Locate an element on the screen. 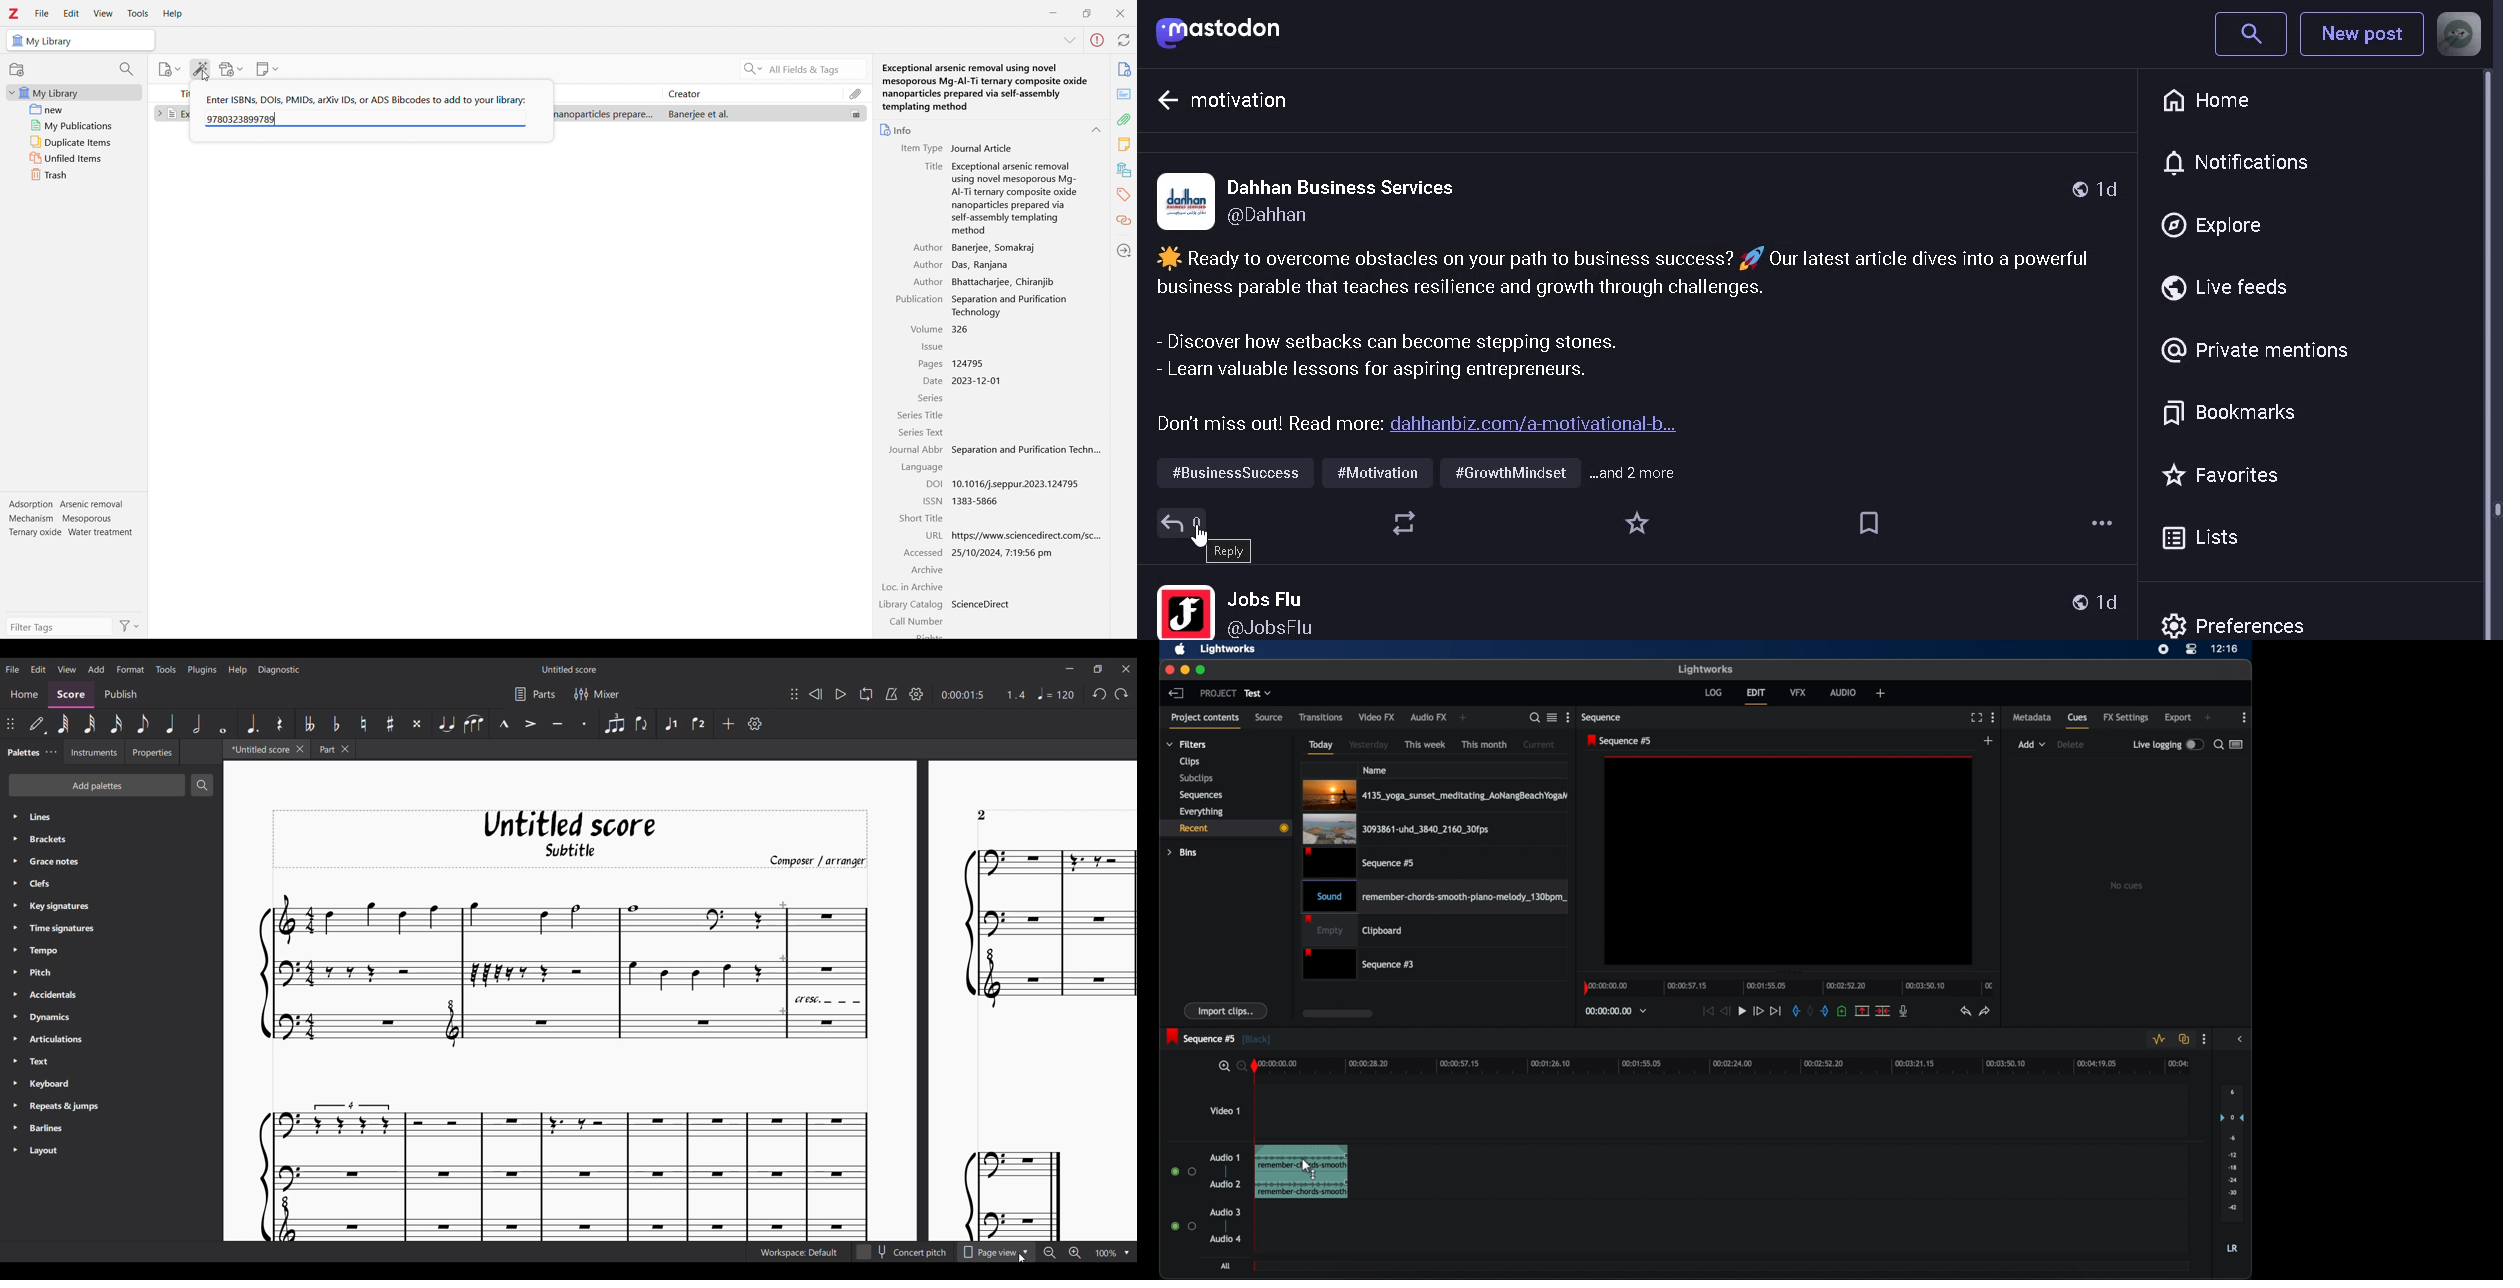 This screenshot has height=1288, width=2520. info is located at coordinates (1125, 69).